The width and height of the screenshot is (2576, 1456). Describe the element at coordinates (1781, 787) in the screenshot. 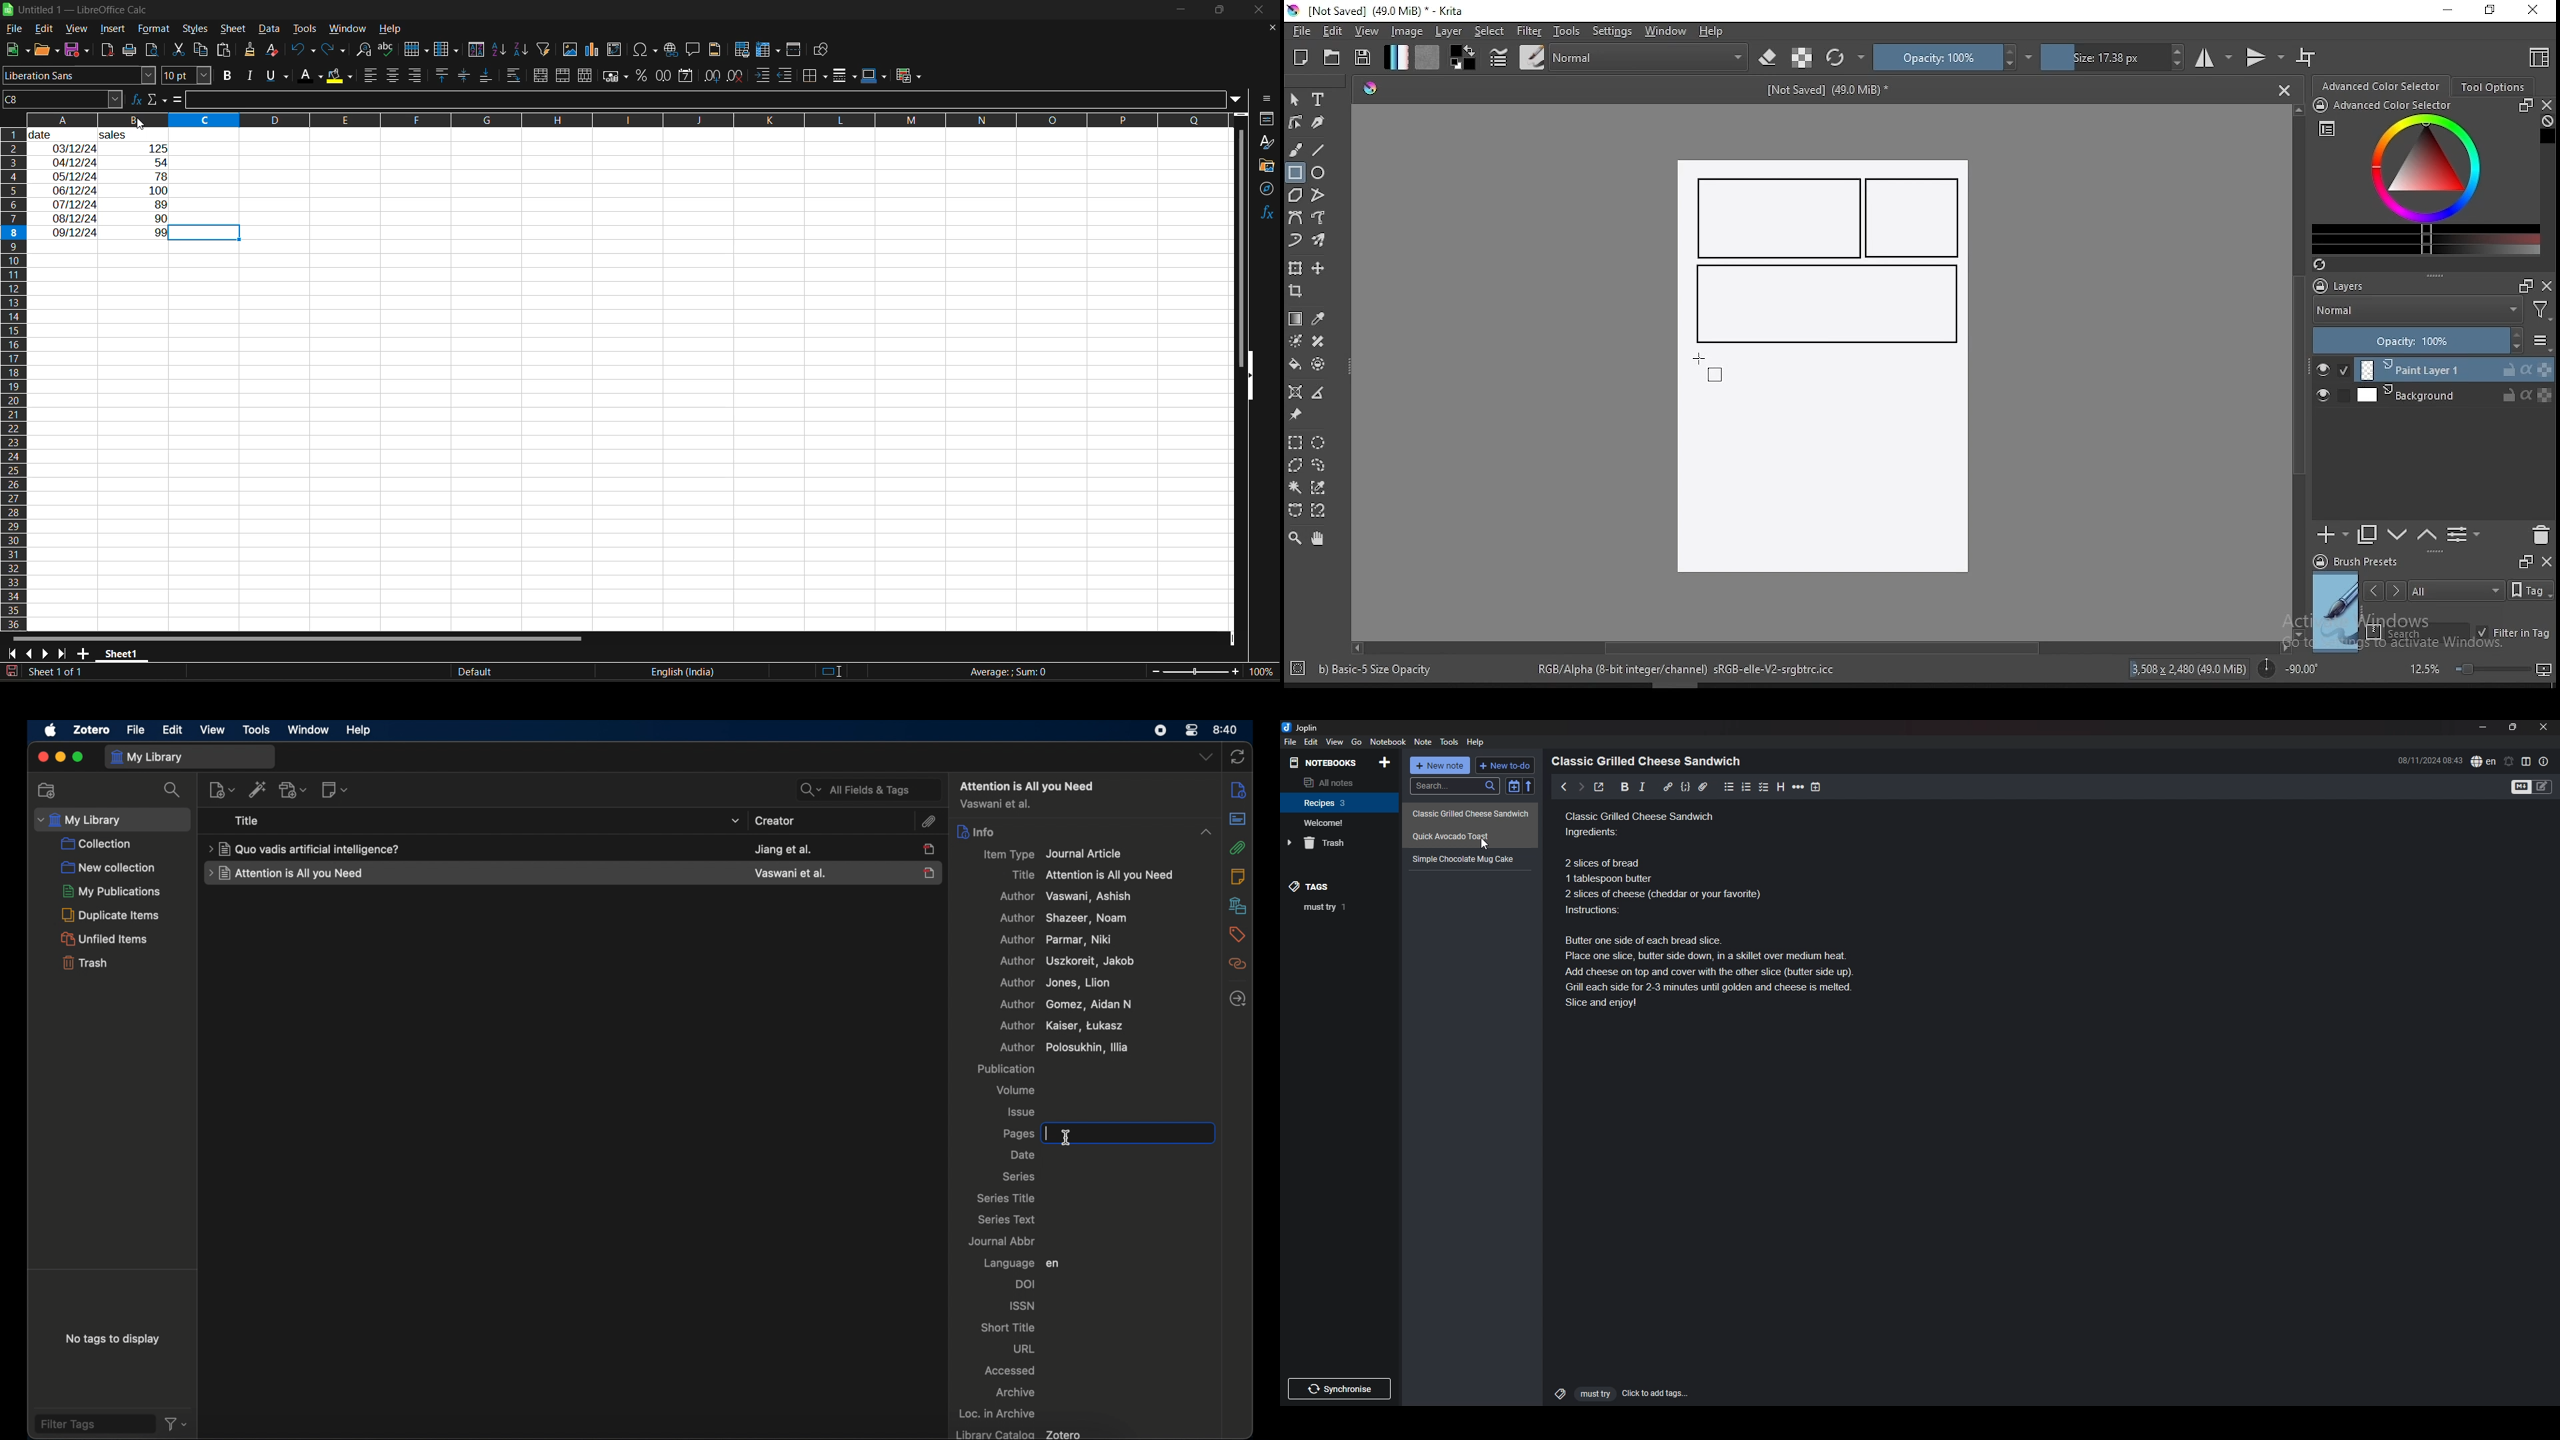

I see `heading` at that location.